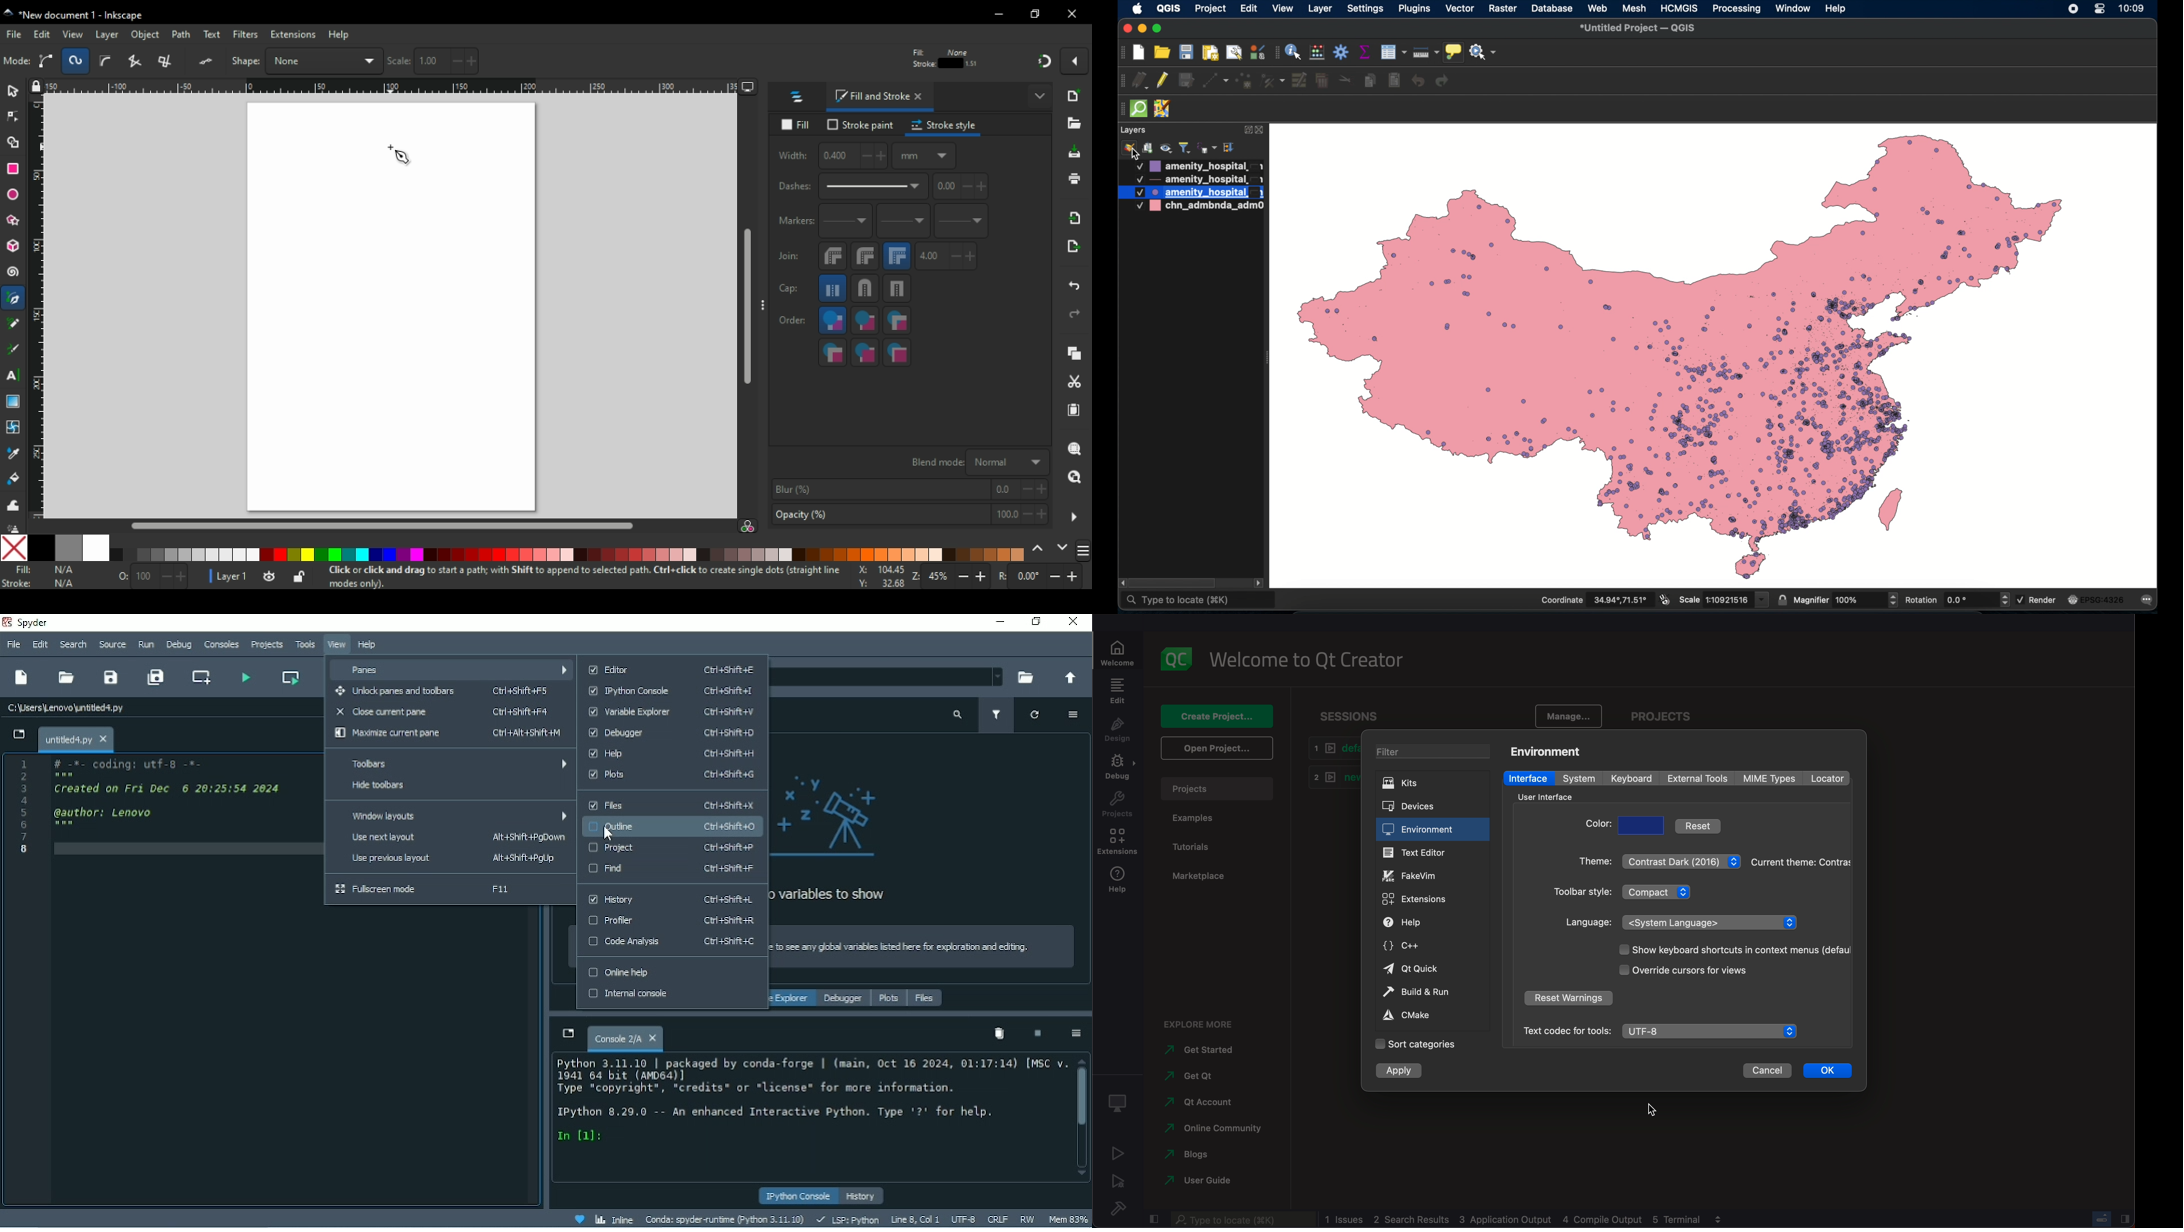 This screenshot has height=1232, width=2184. I want to click on IPhython console, so click(671, 691).